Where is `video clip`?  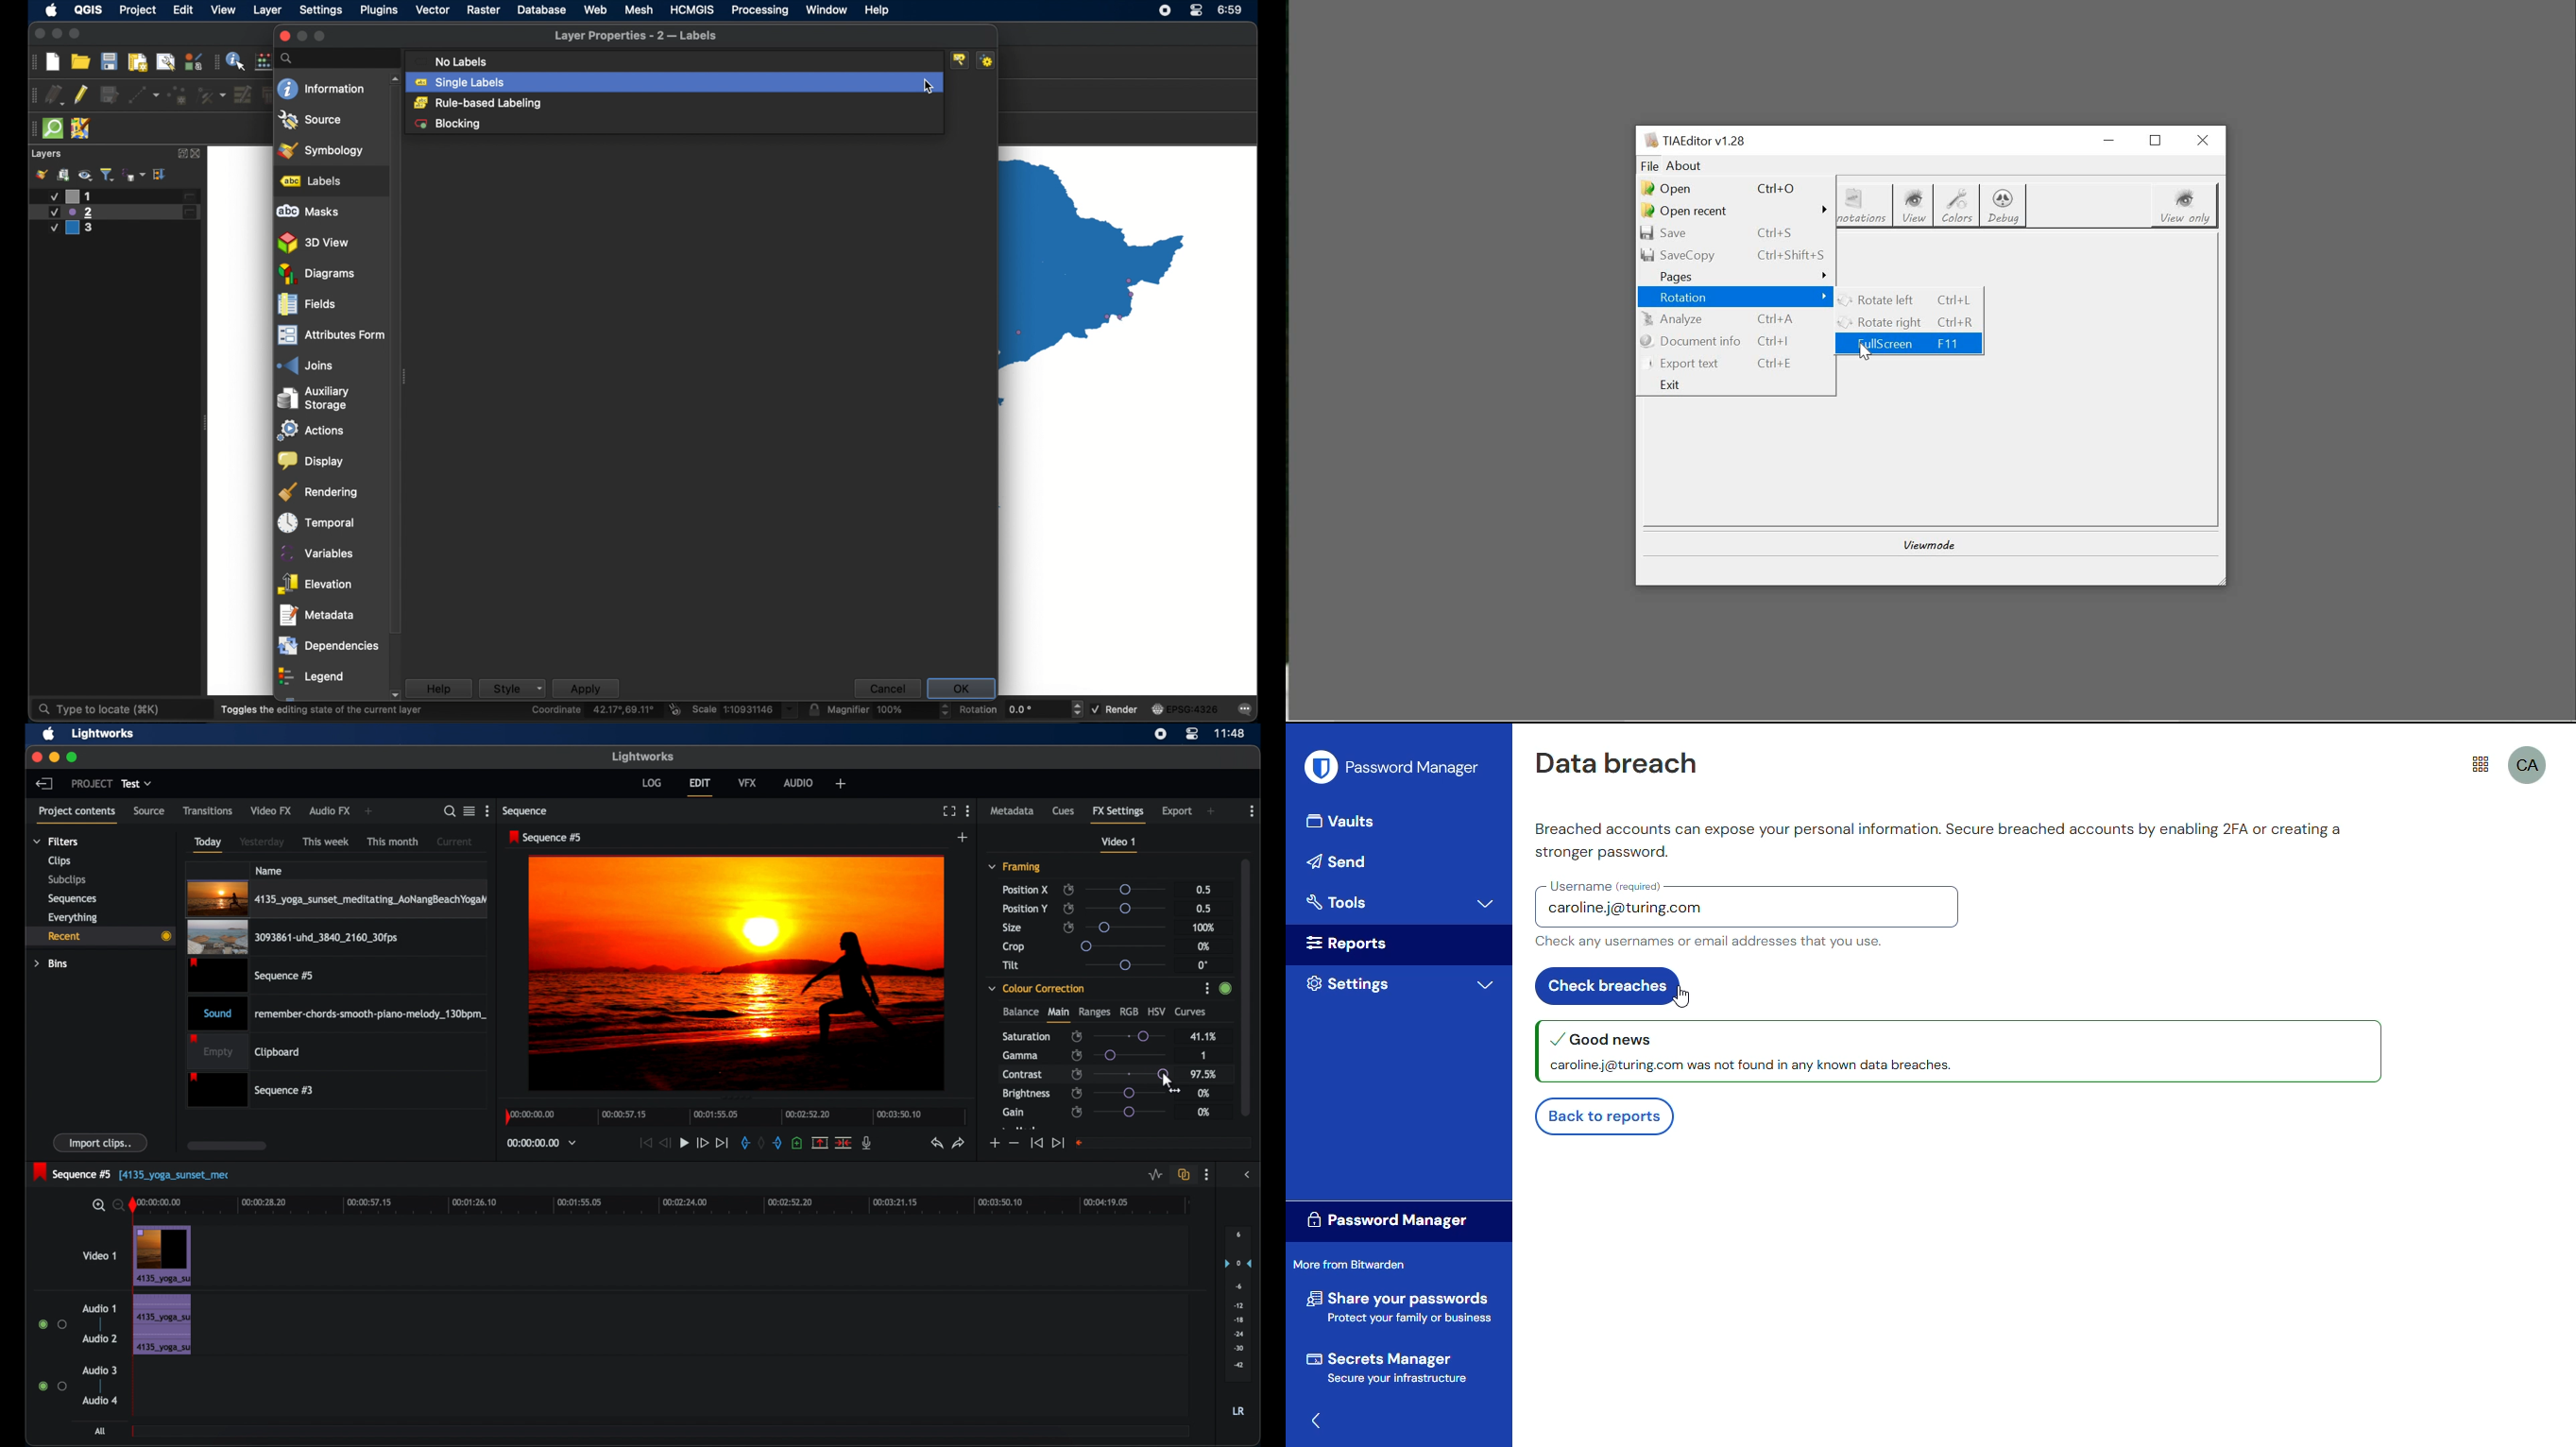 video clip is located at coordinates (292, 938).